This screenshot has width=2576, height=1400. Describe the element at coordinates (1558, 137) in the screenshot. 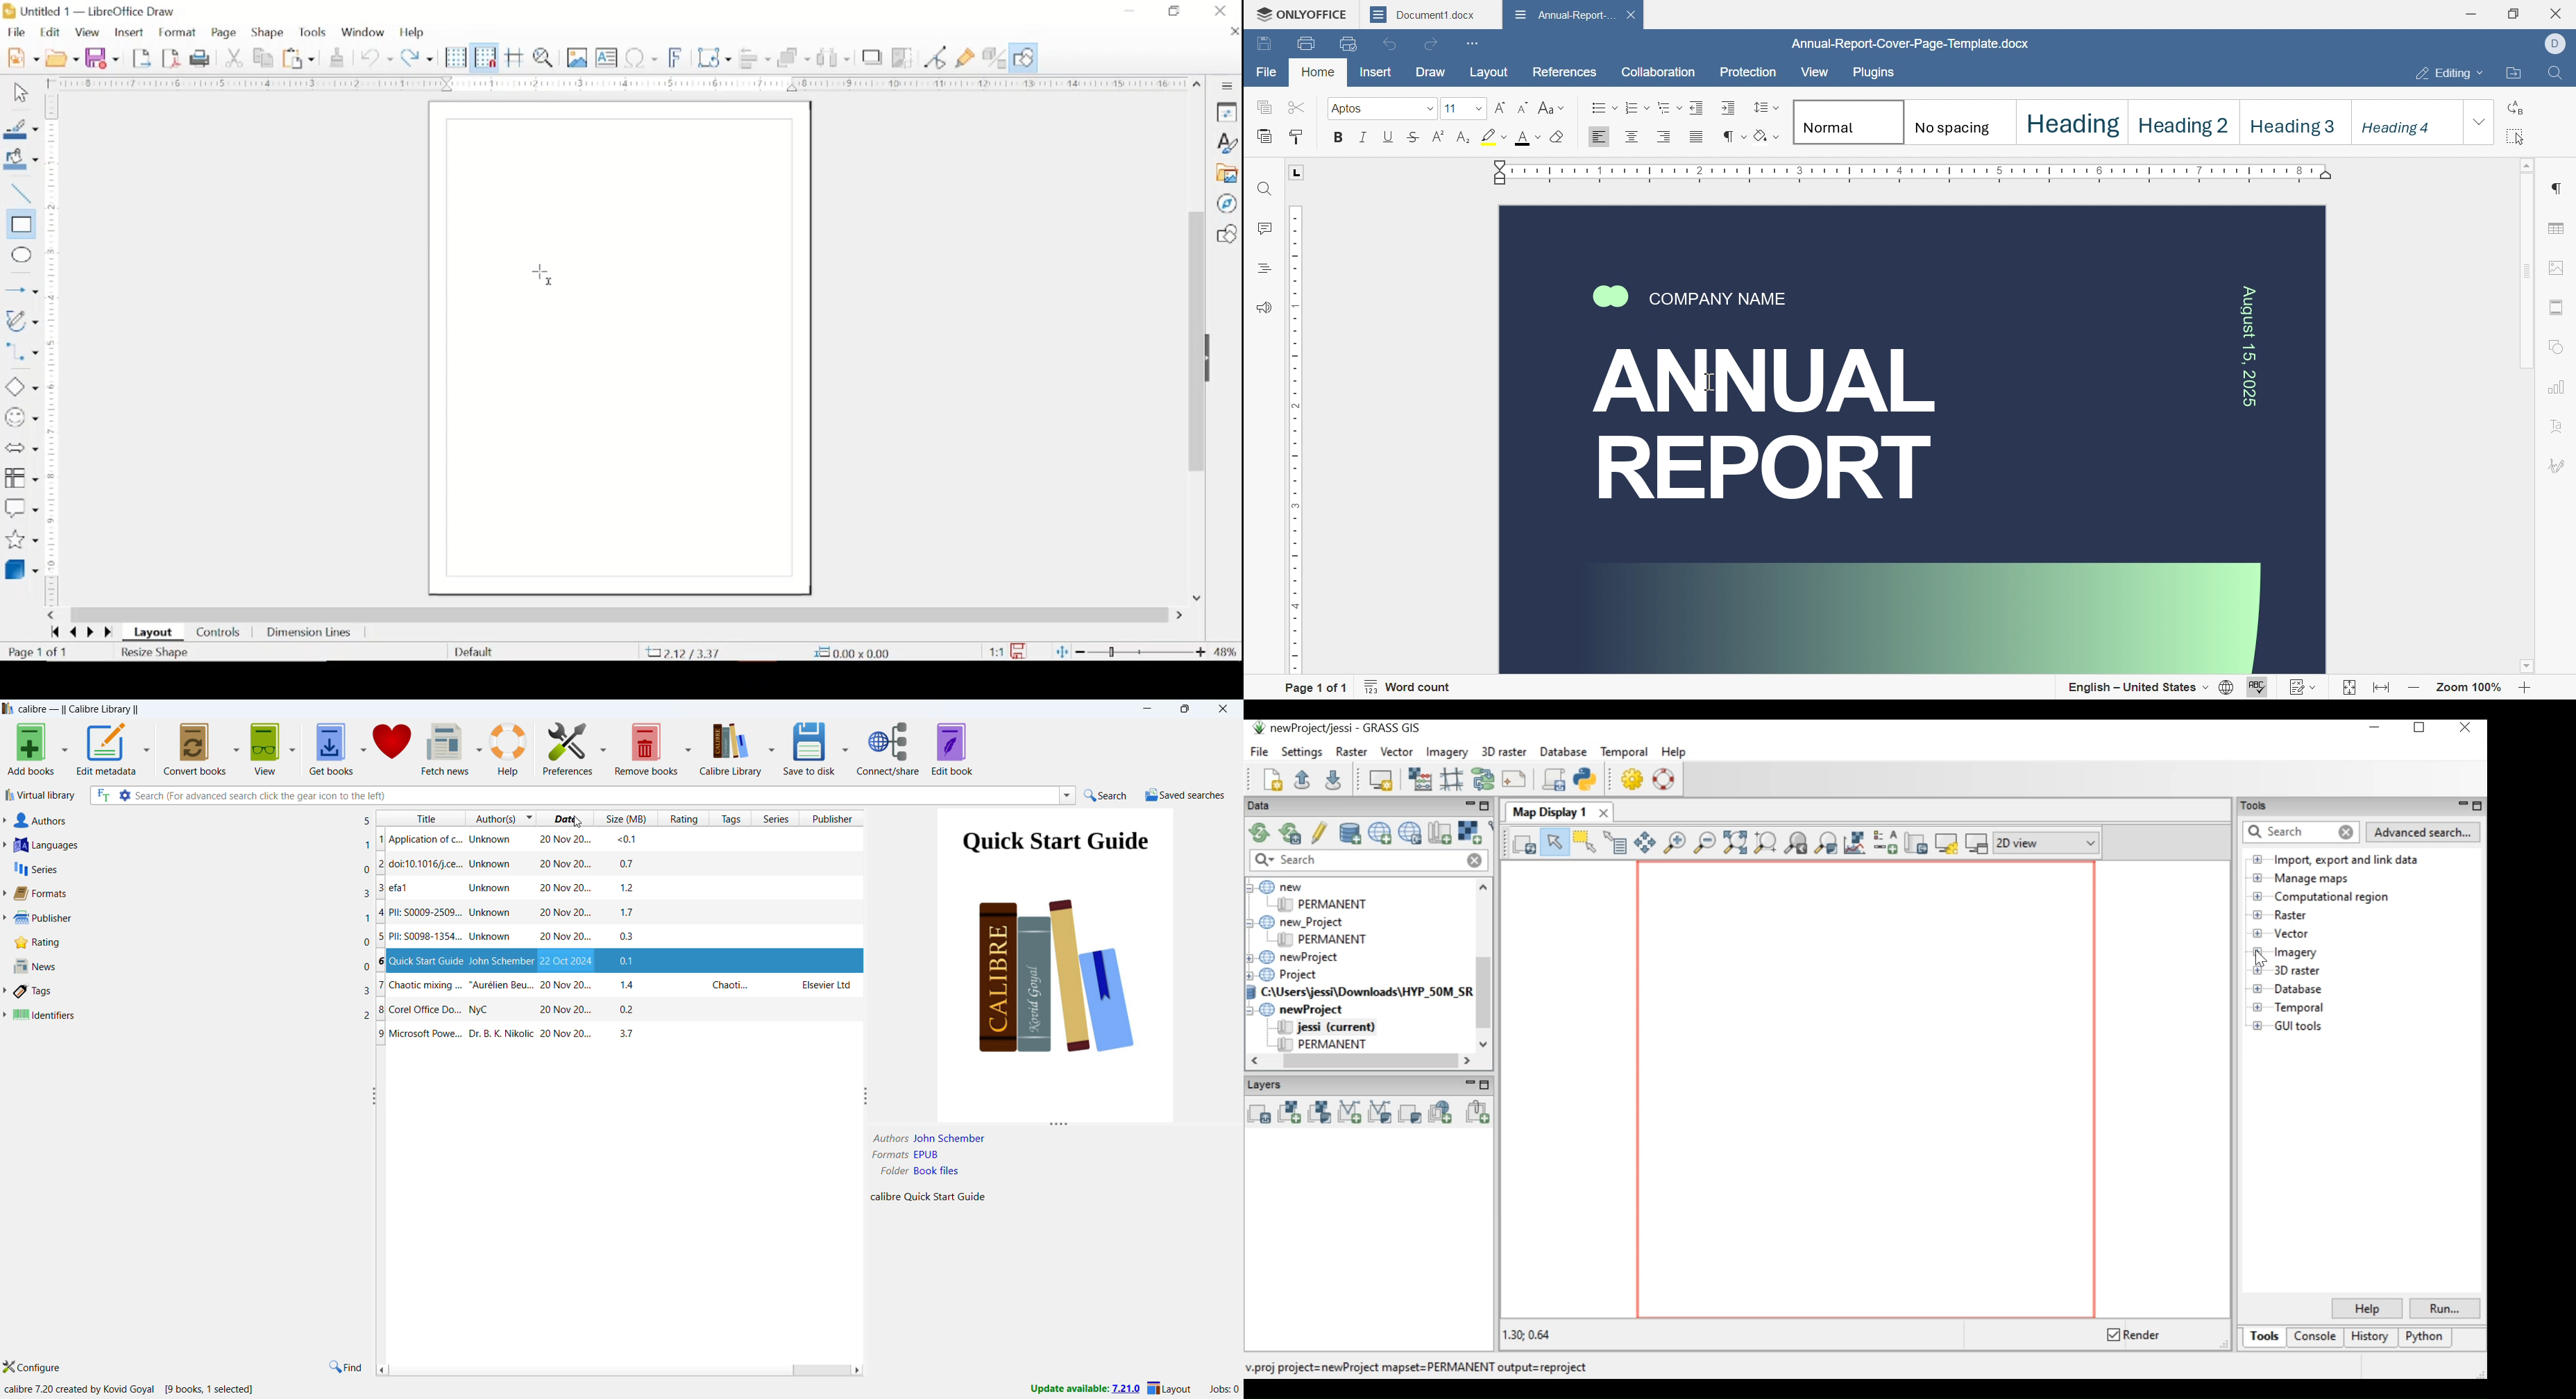

I see `clear style` at that location.